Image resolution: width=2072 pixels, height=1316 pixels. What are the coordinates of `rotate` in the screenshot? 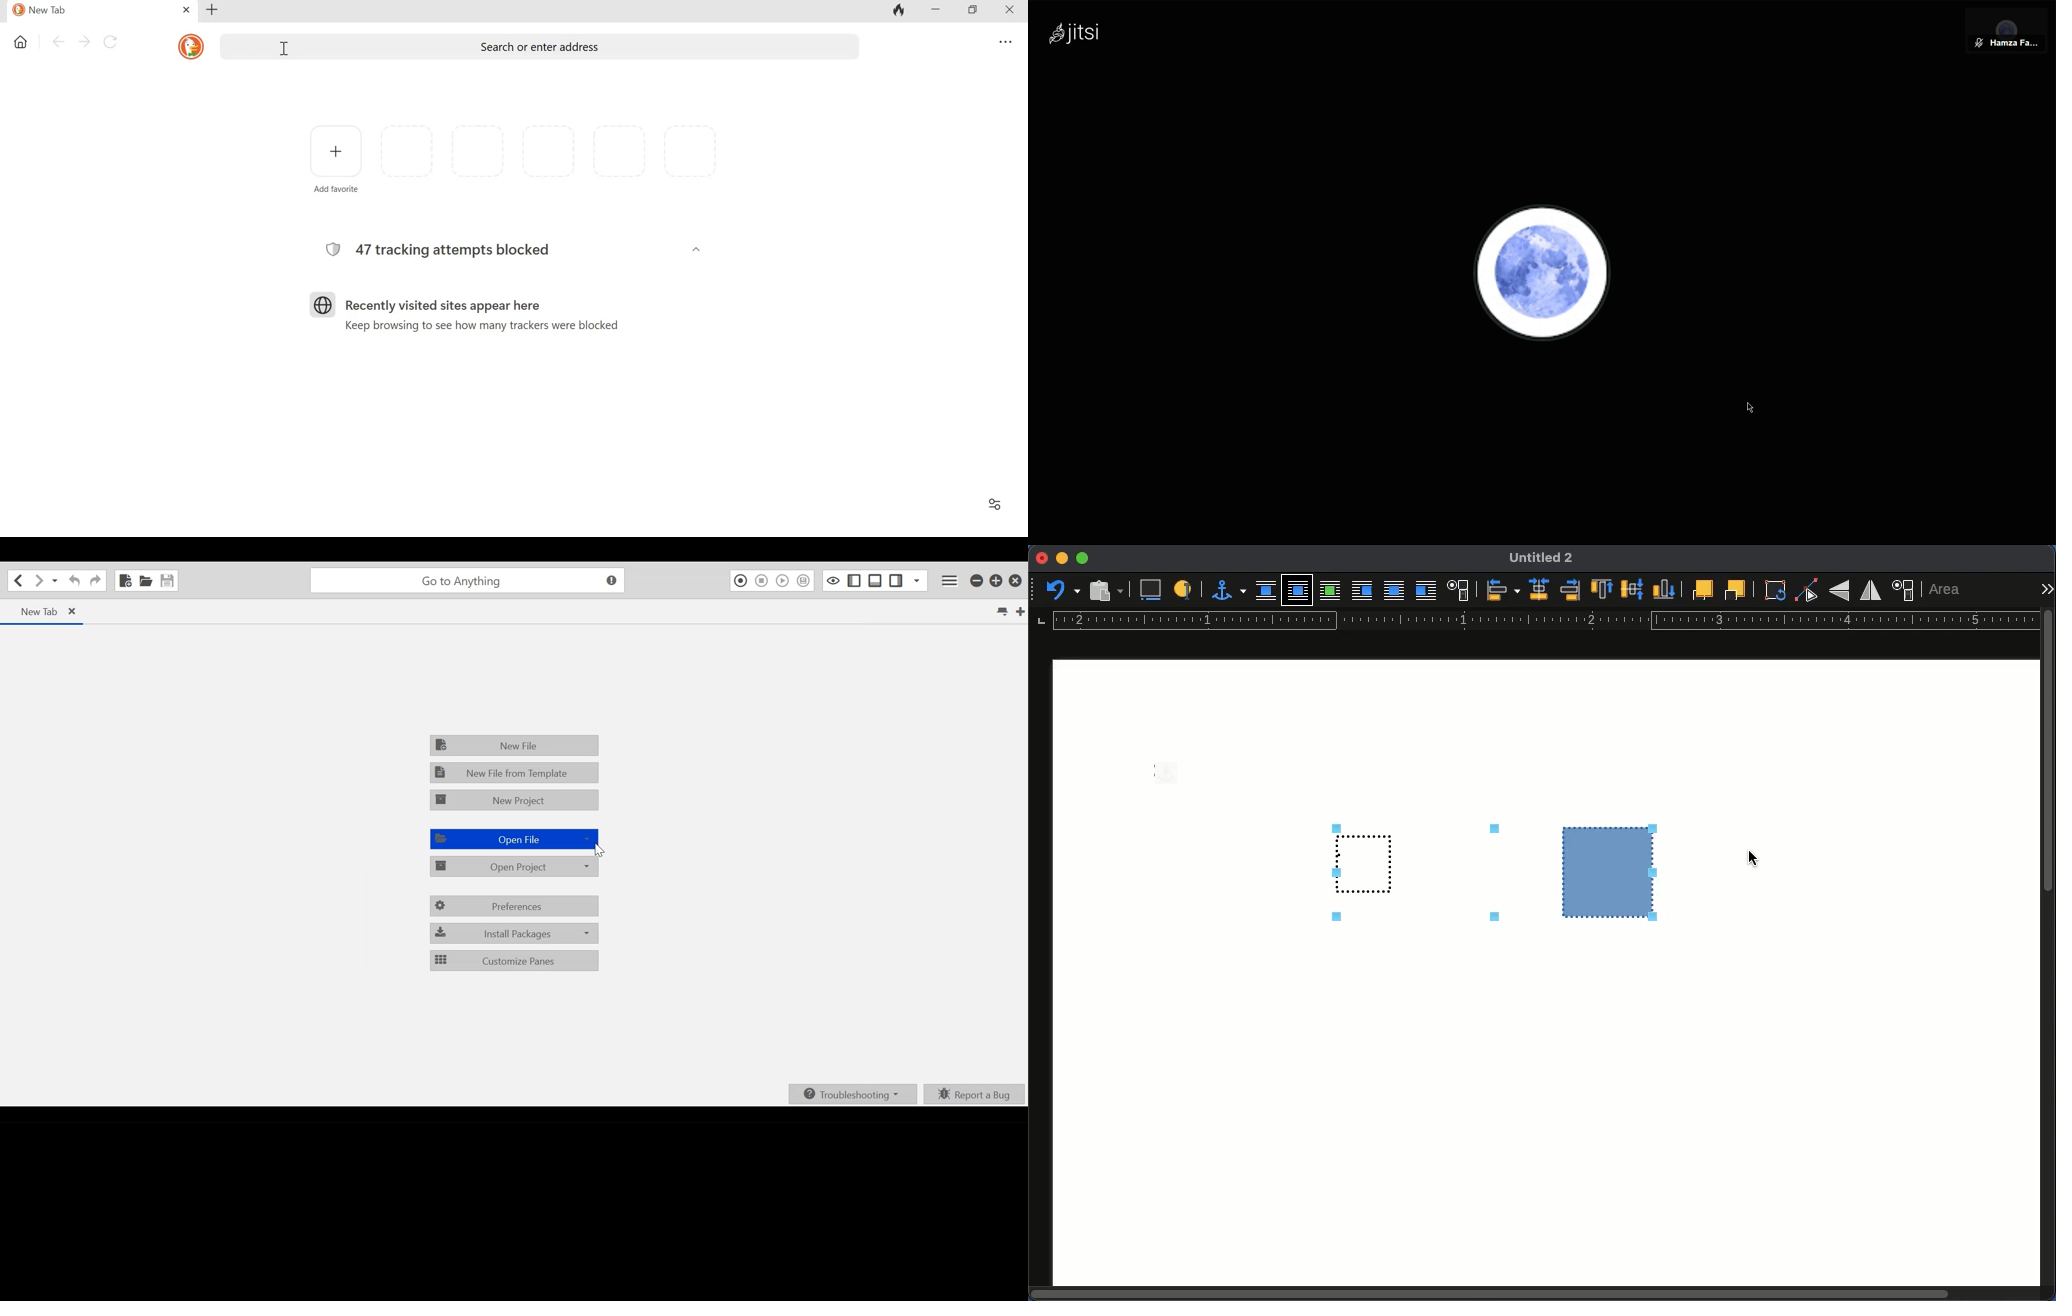 It's located at (1773, 591).